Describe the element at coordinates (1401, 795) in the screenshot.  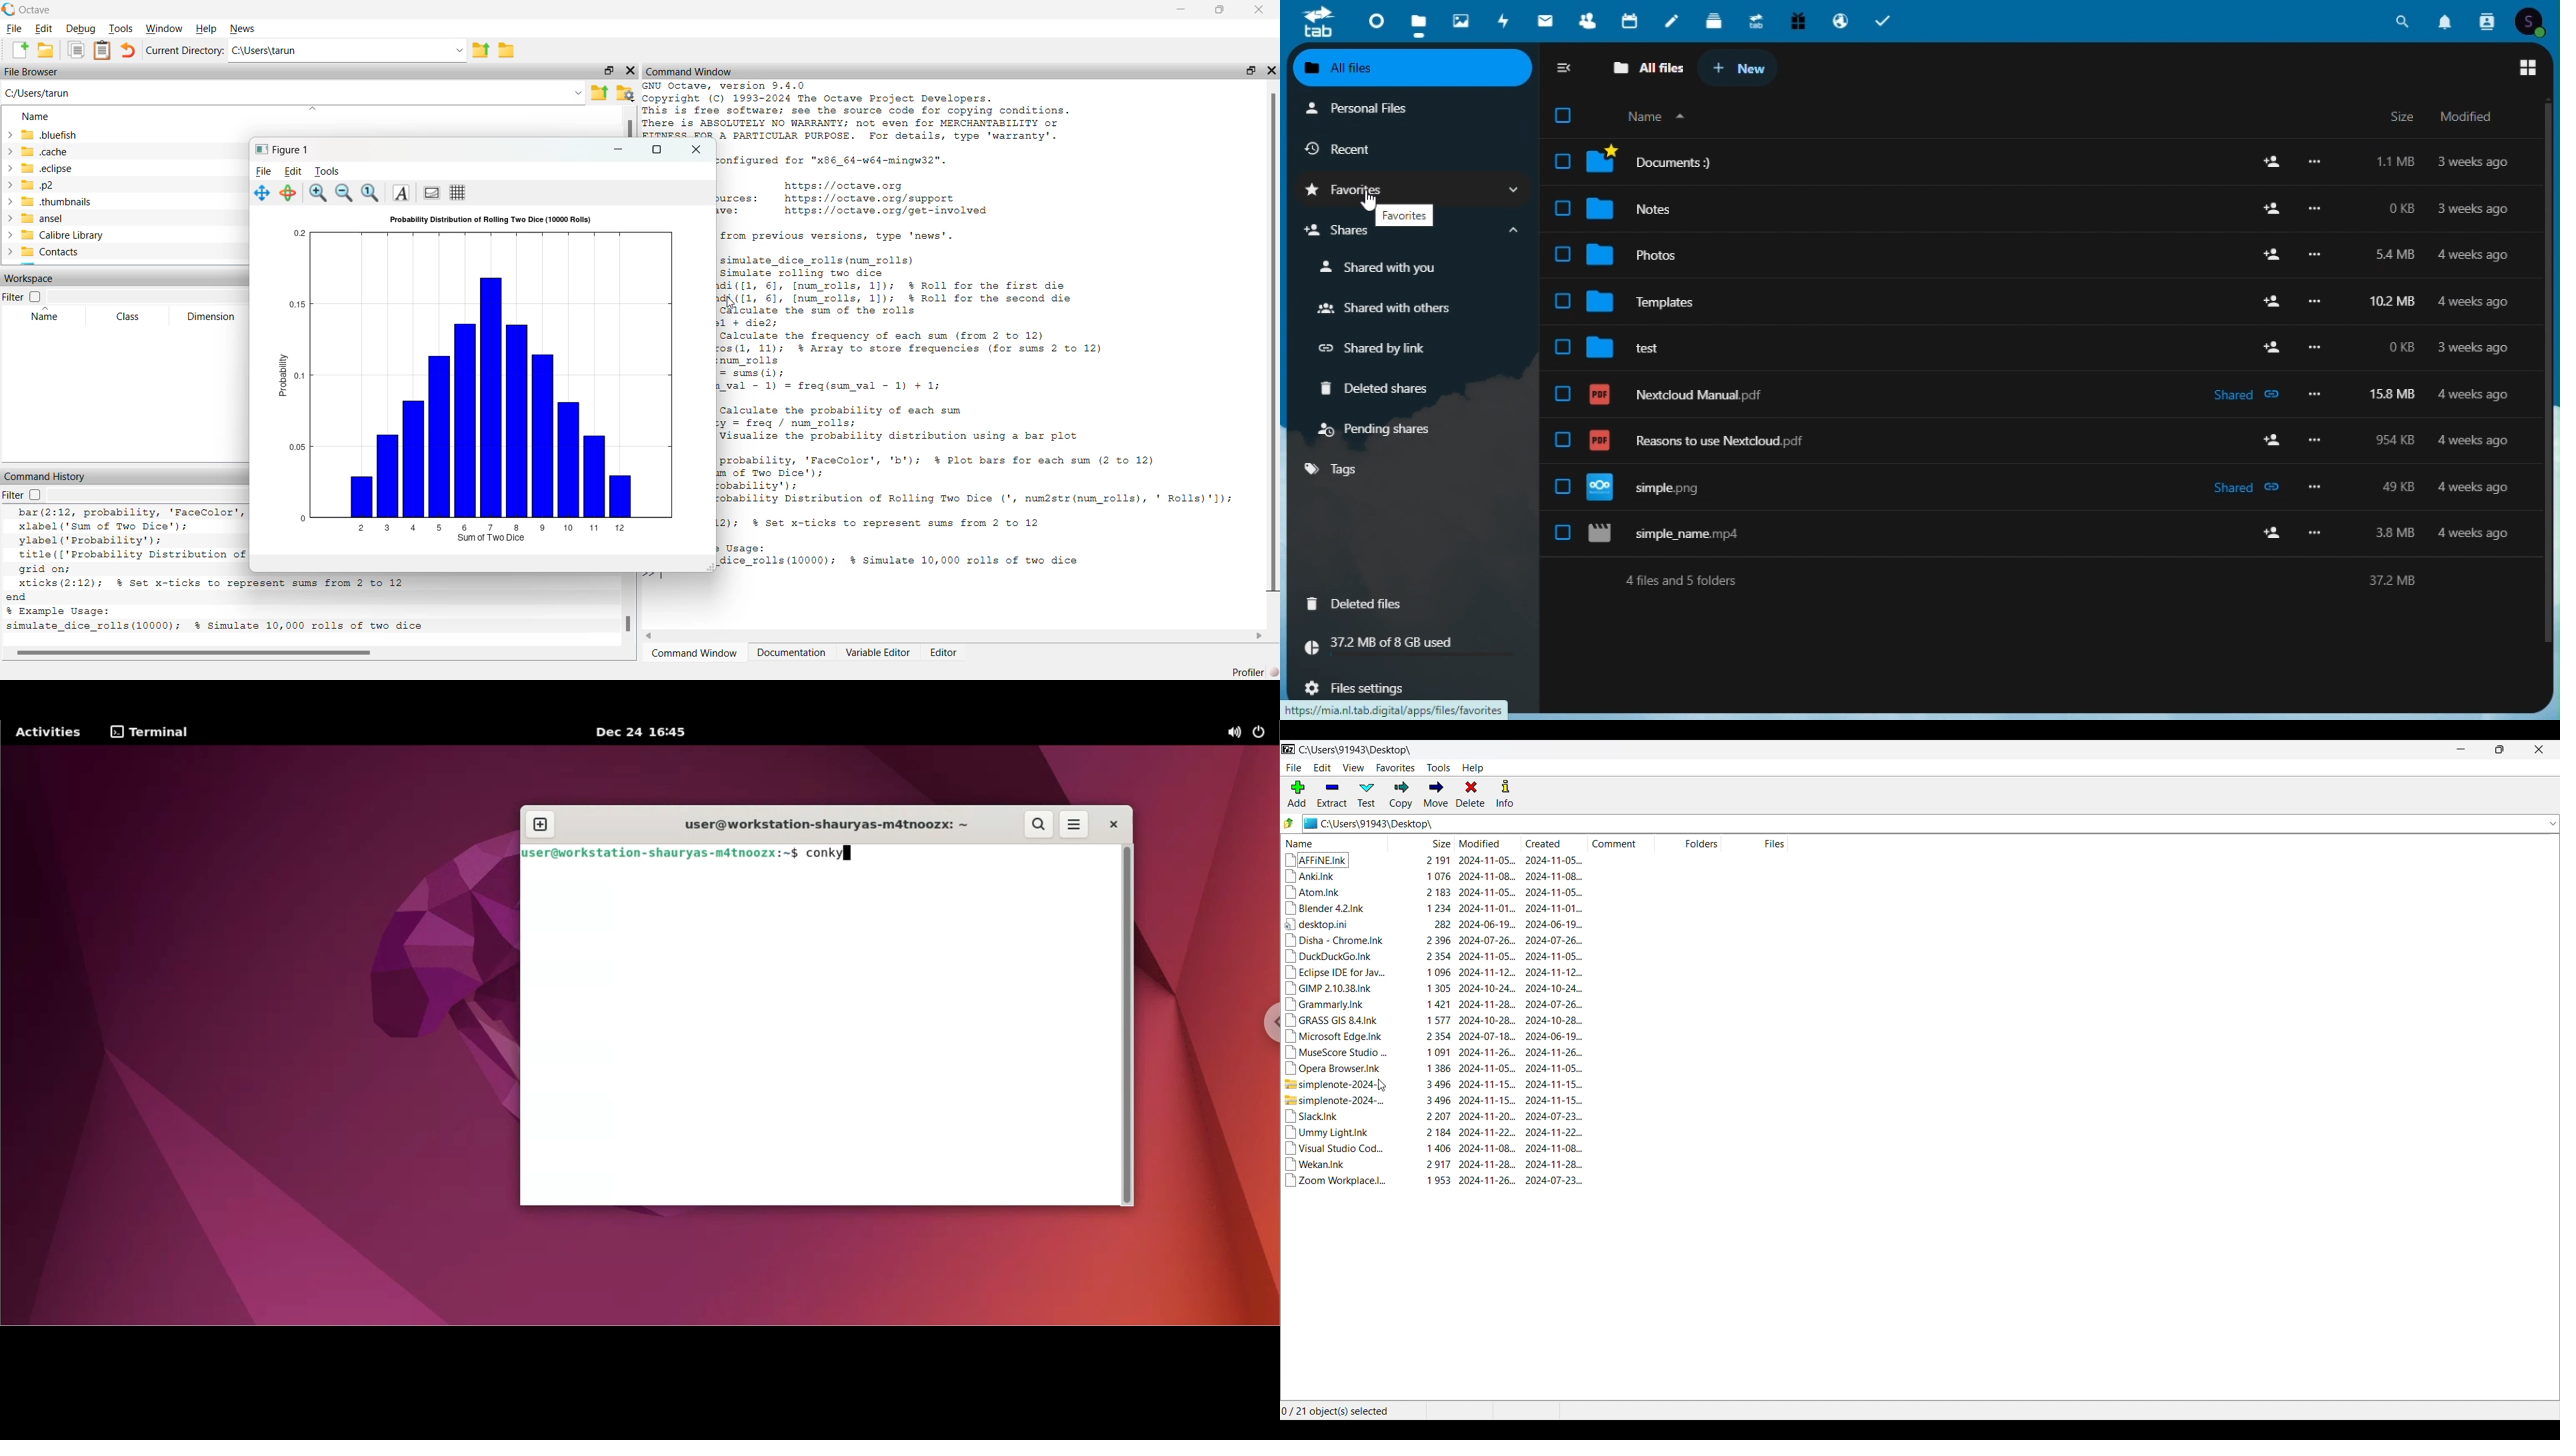
I see `Copy` at that location.